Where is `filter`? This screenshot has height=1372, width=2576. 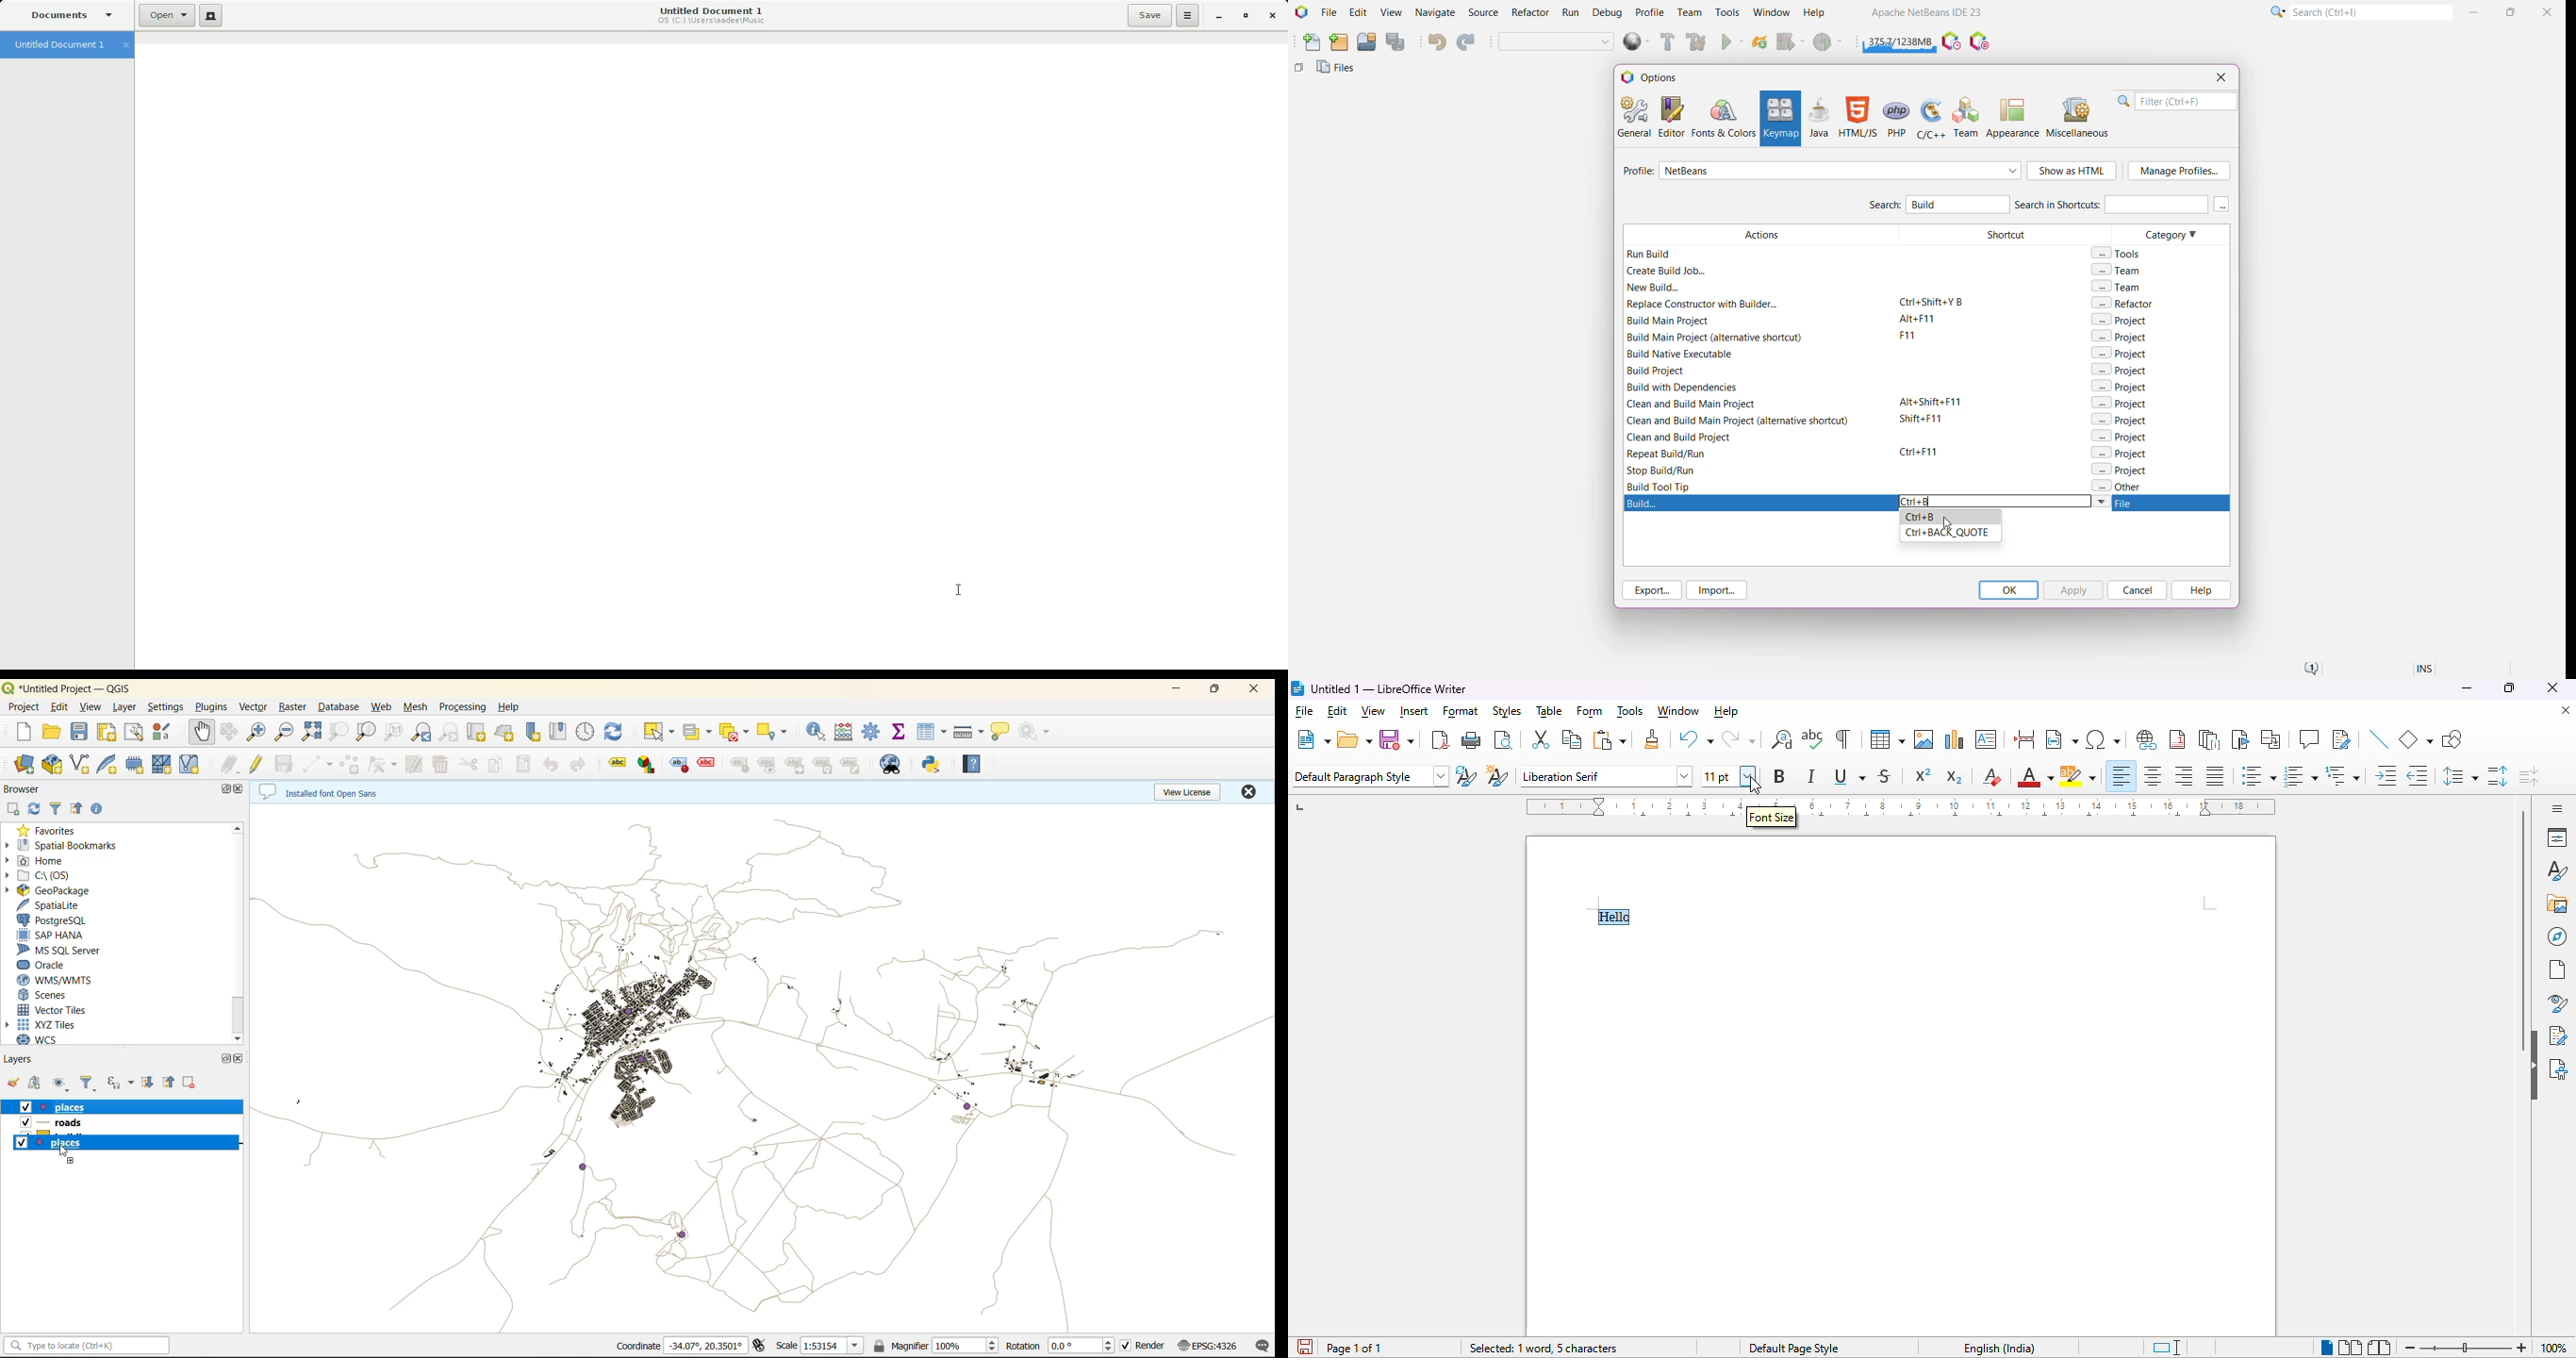 filter is located at coordinates (52, 810).